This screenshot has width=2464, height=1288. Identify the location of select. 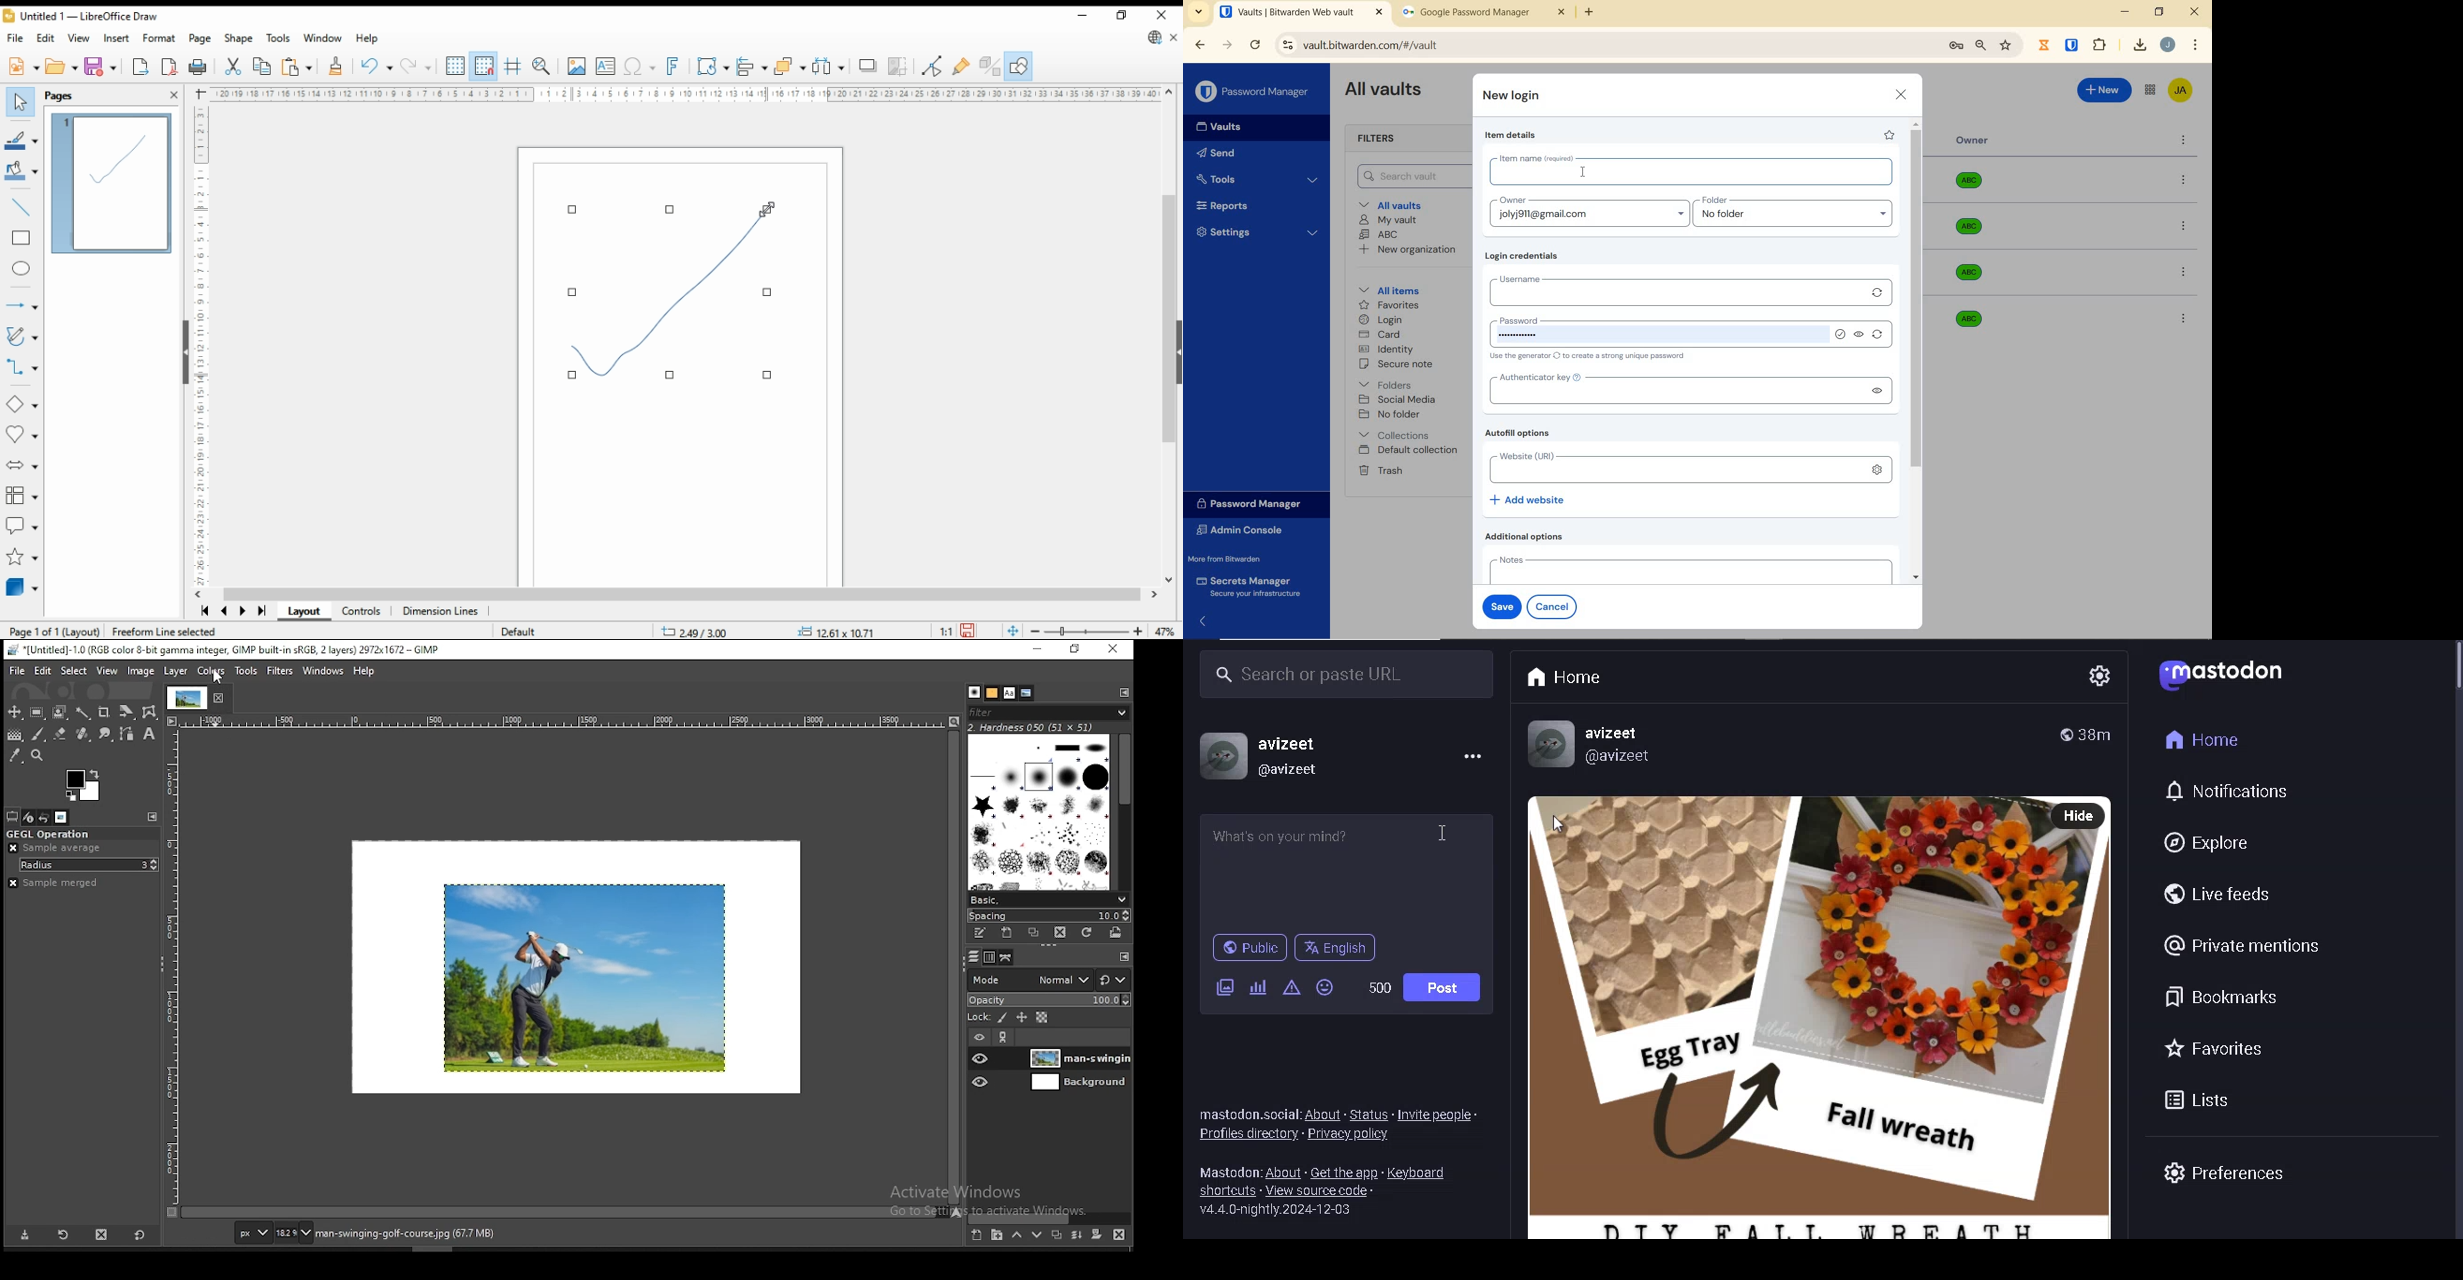
(20, 103).